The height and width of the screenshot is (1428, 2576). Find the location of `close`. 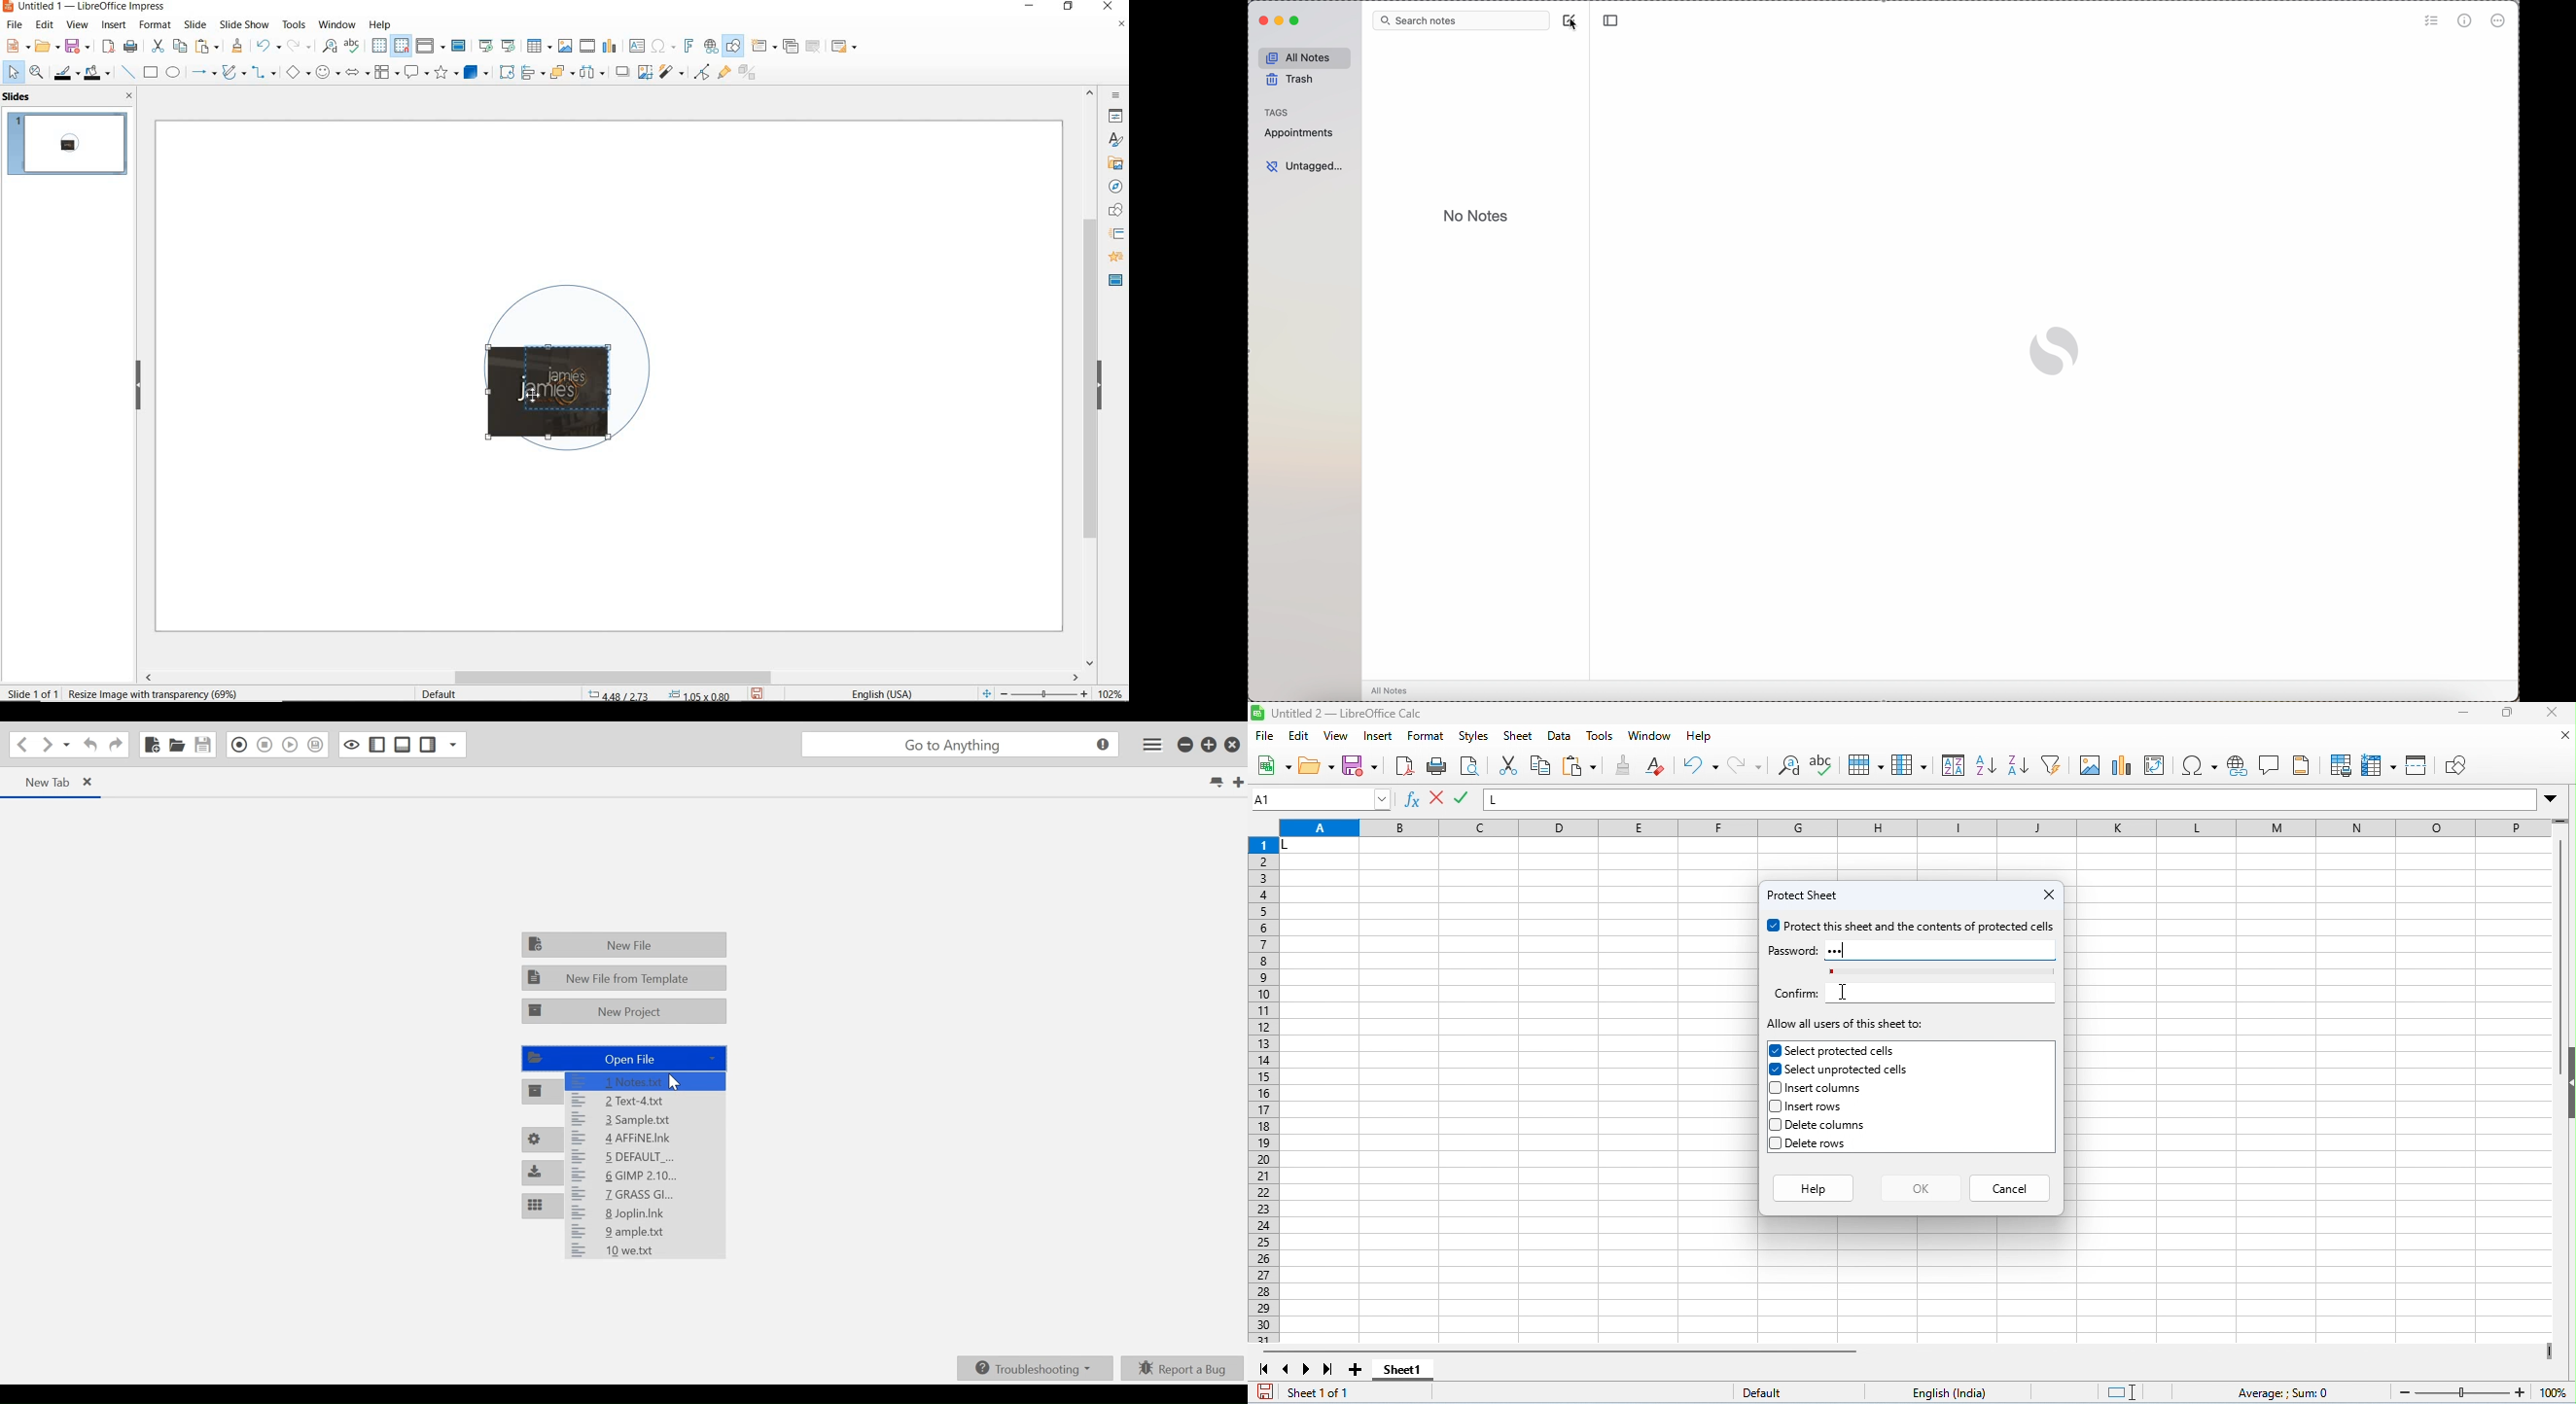

close is located at coordinates (2550, 713).